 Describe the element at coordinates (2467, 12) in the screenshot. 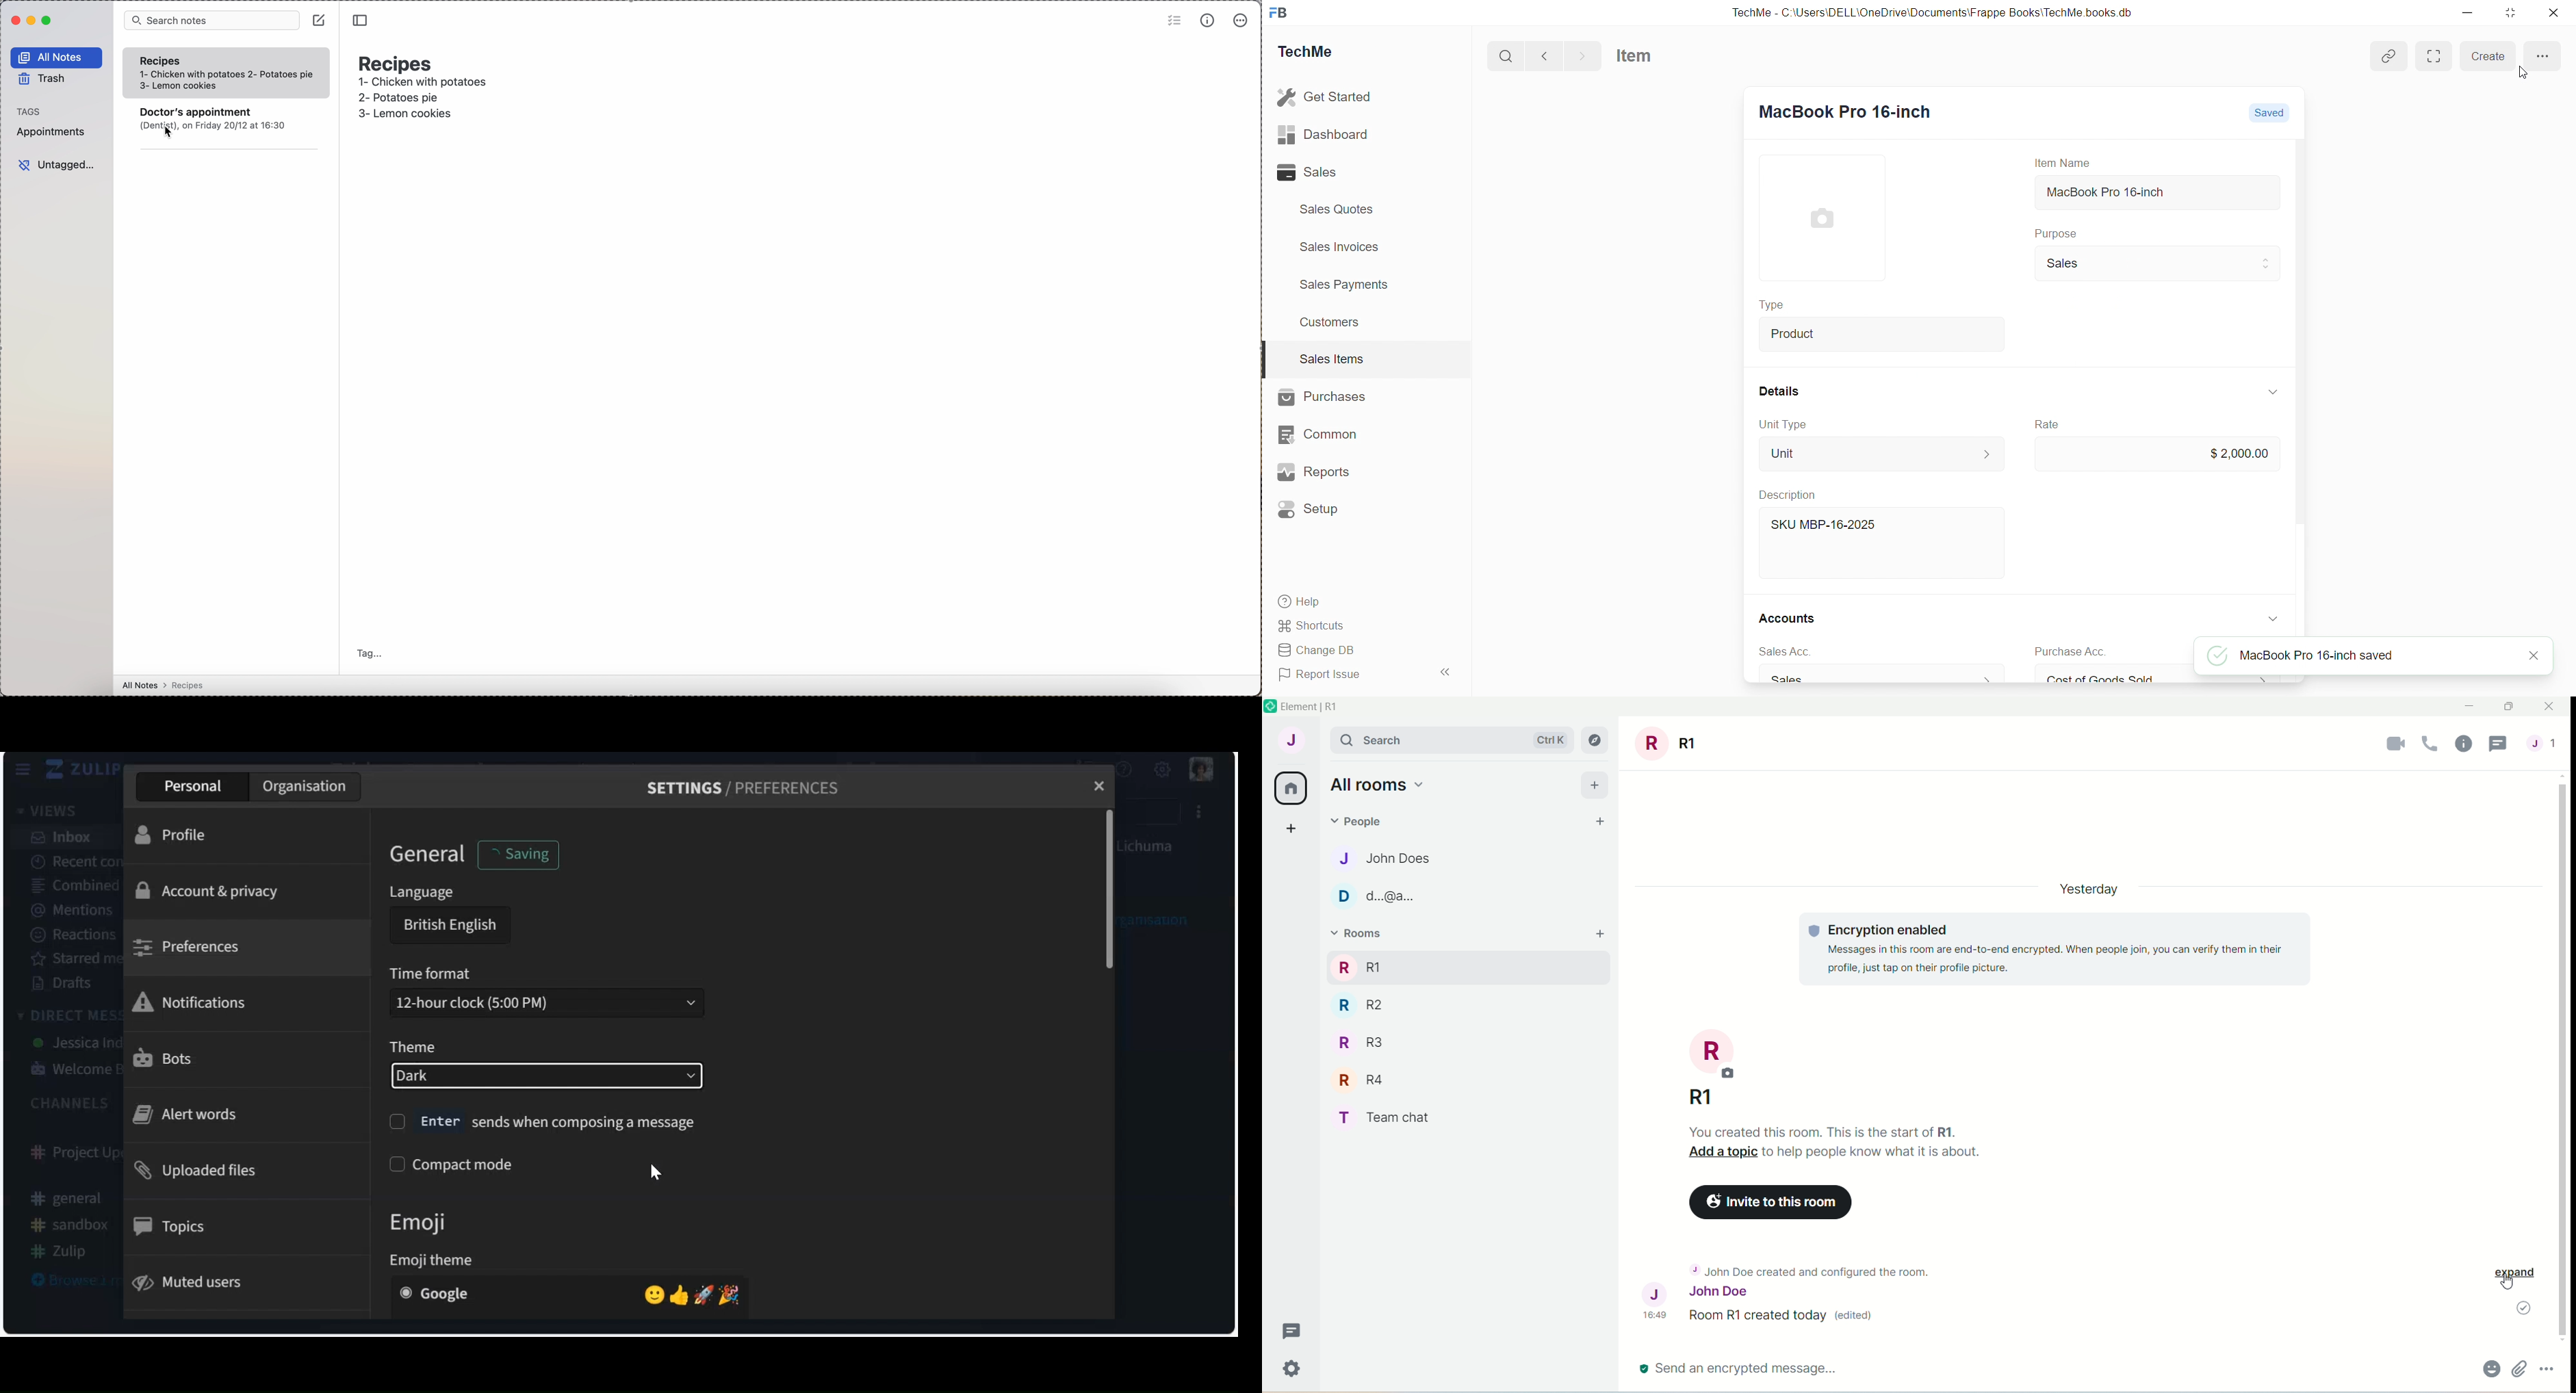

I see `minimize` at that location.